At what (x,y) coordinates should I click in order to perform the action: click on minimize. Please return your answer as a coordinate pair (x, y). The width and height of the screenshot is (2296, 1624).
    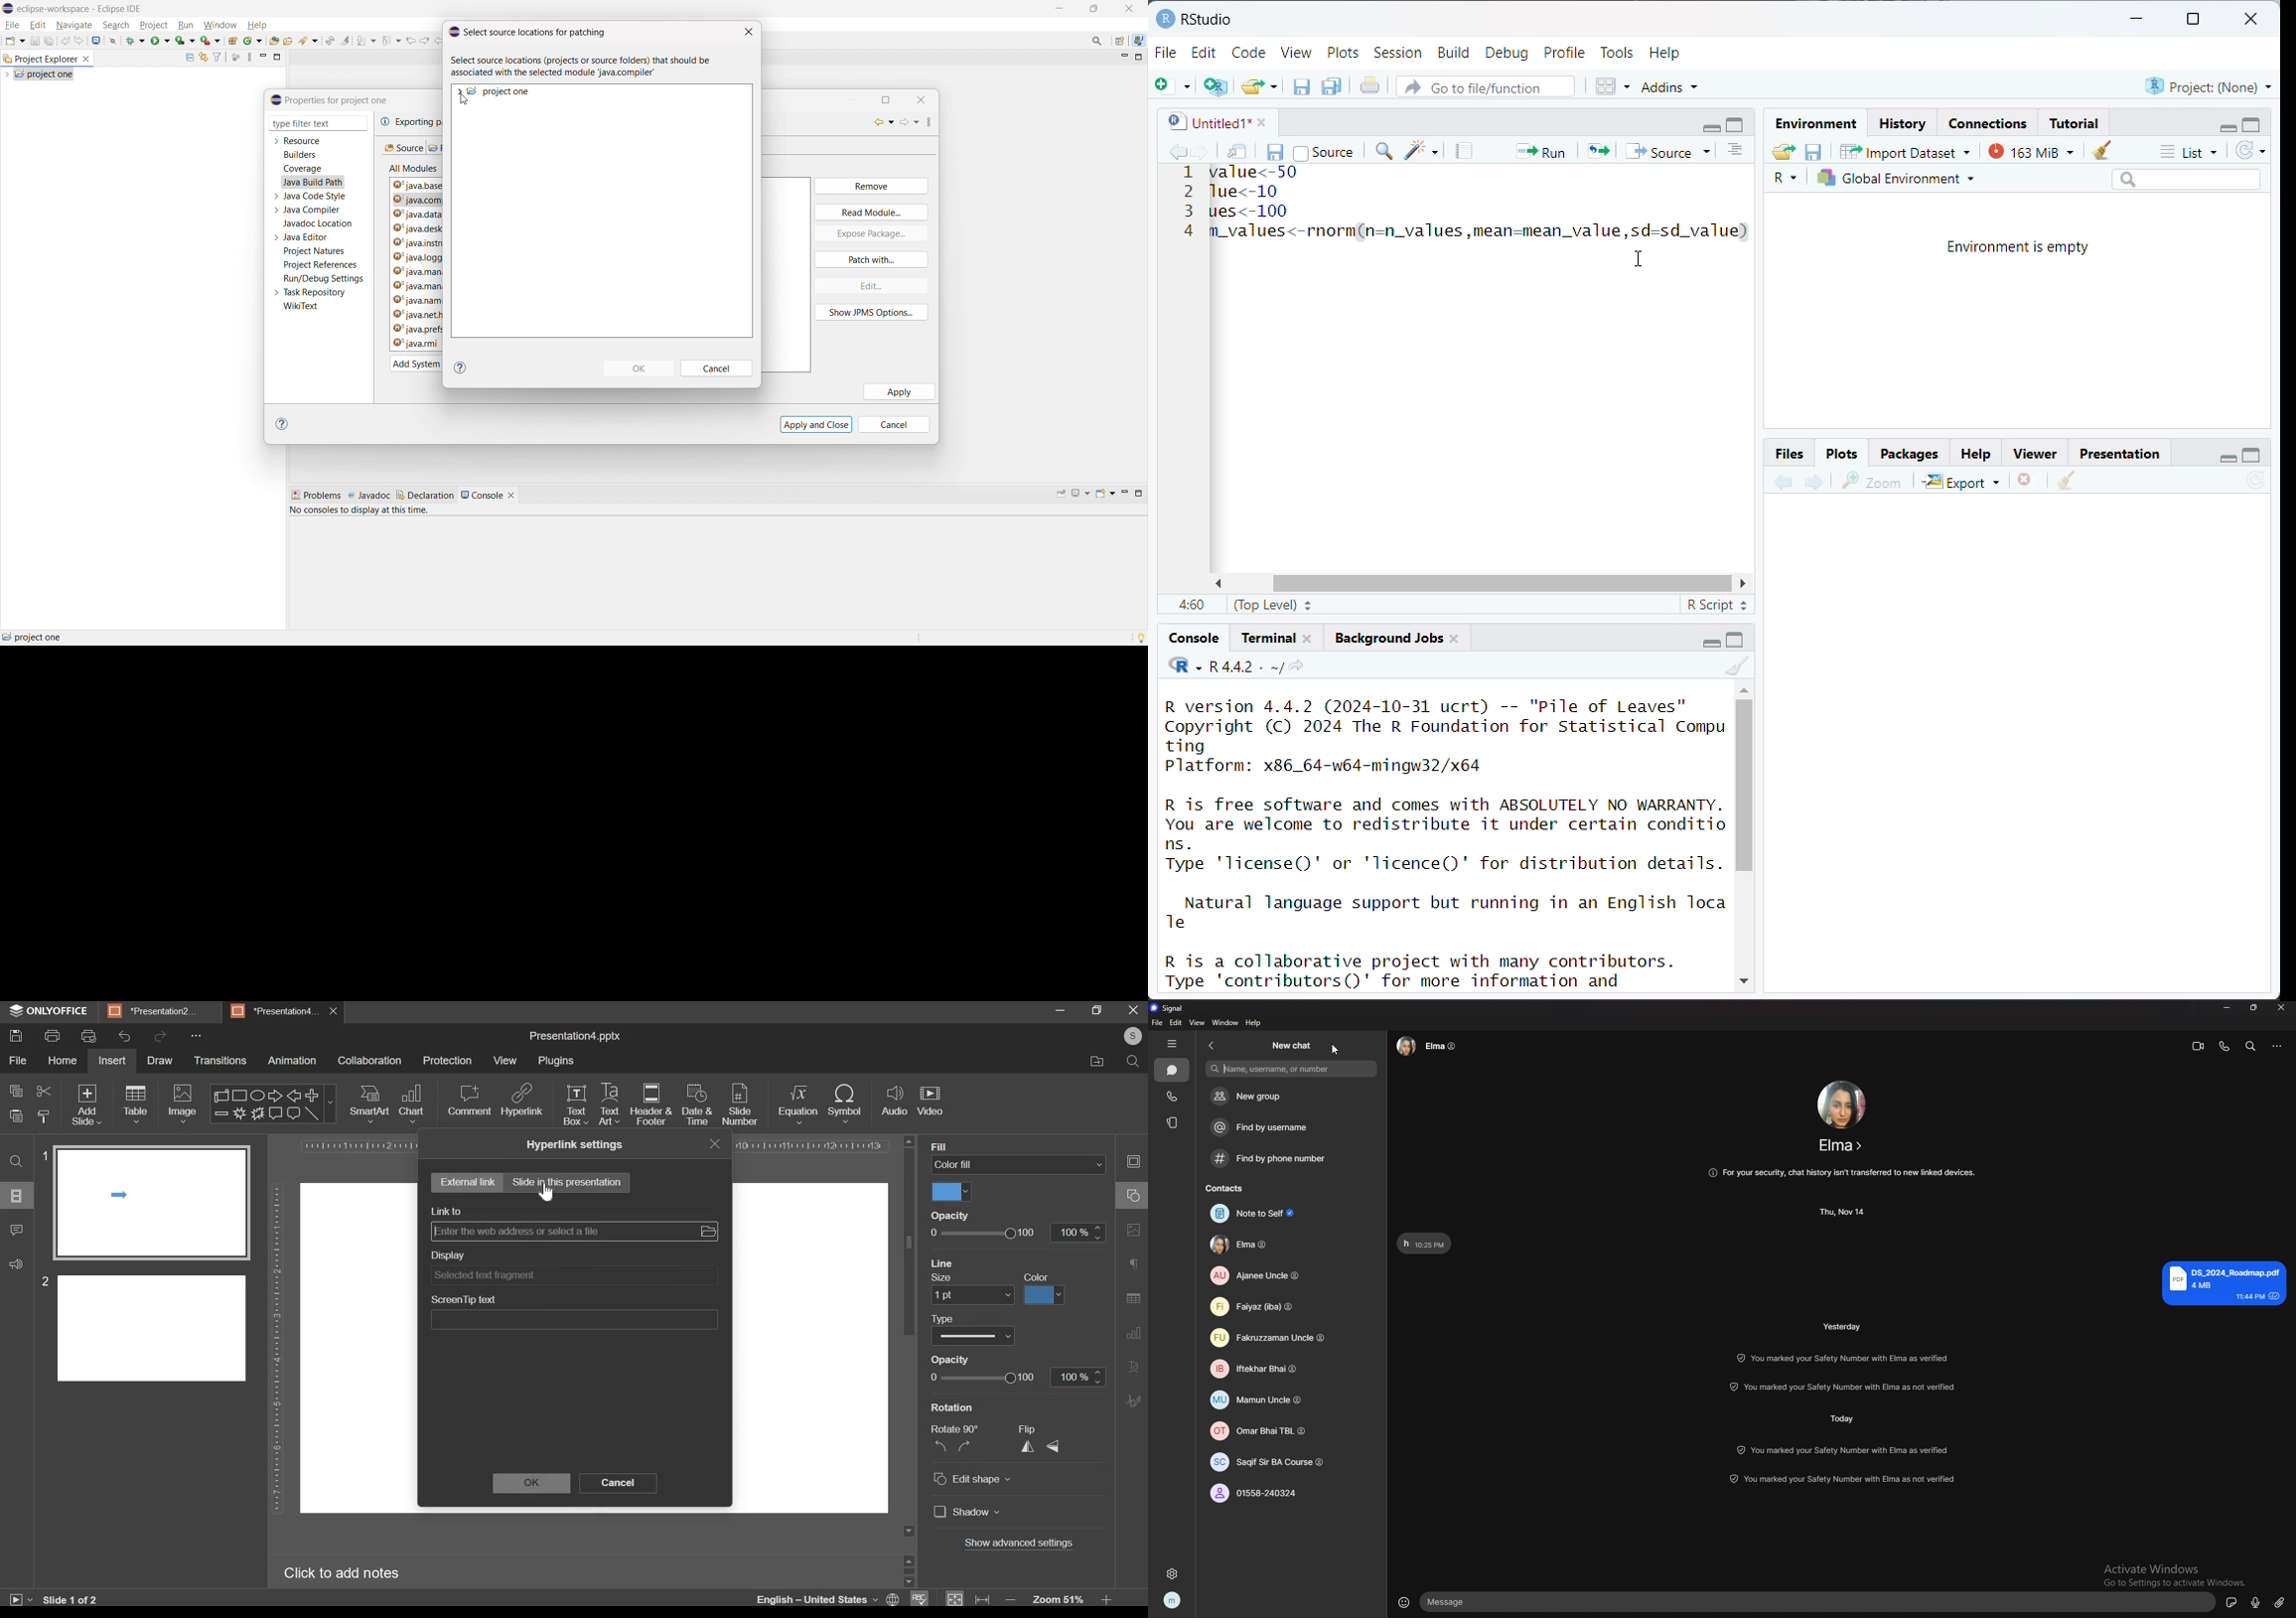
    Looking at the image, I should click on (2138, 20).